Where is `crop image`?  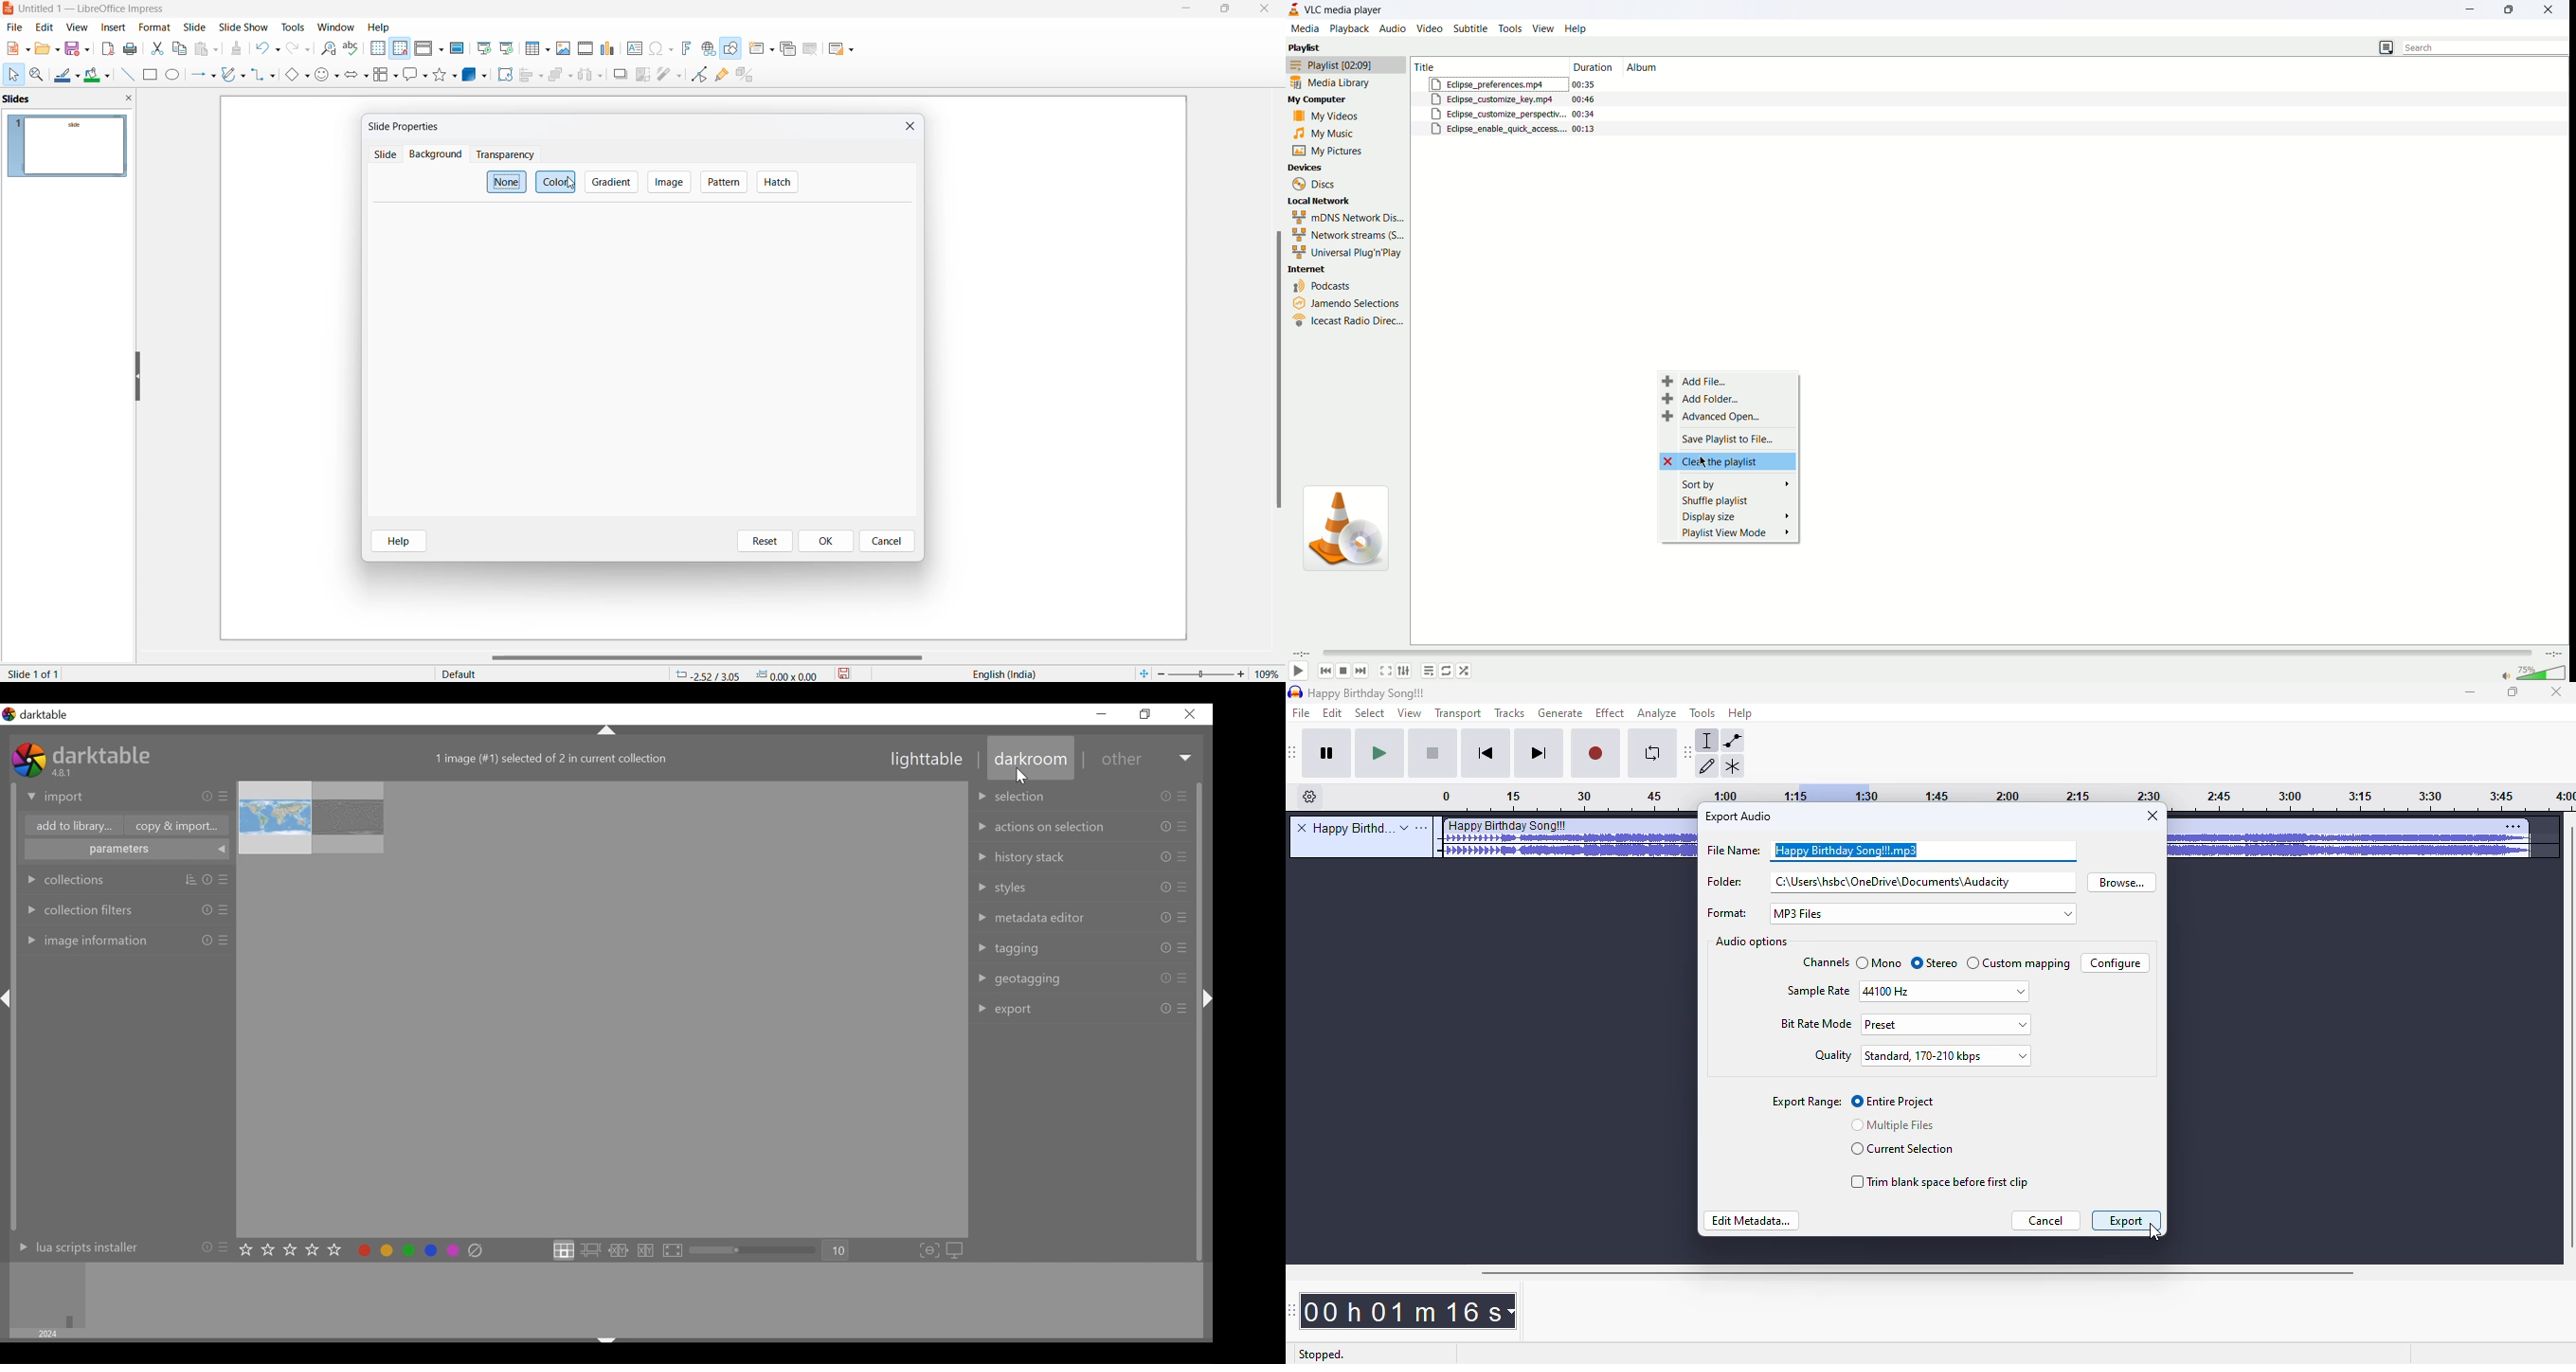 crop image is located at coordinates (644, 74).